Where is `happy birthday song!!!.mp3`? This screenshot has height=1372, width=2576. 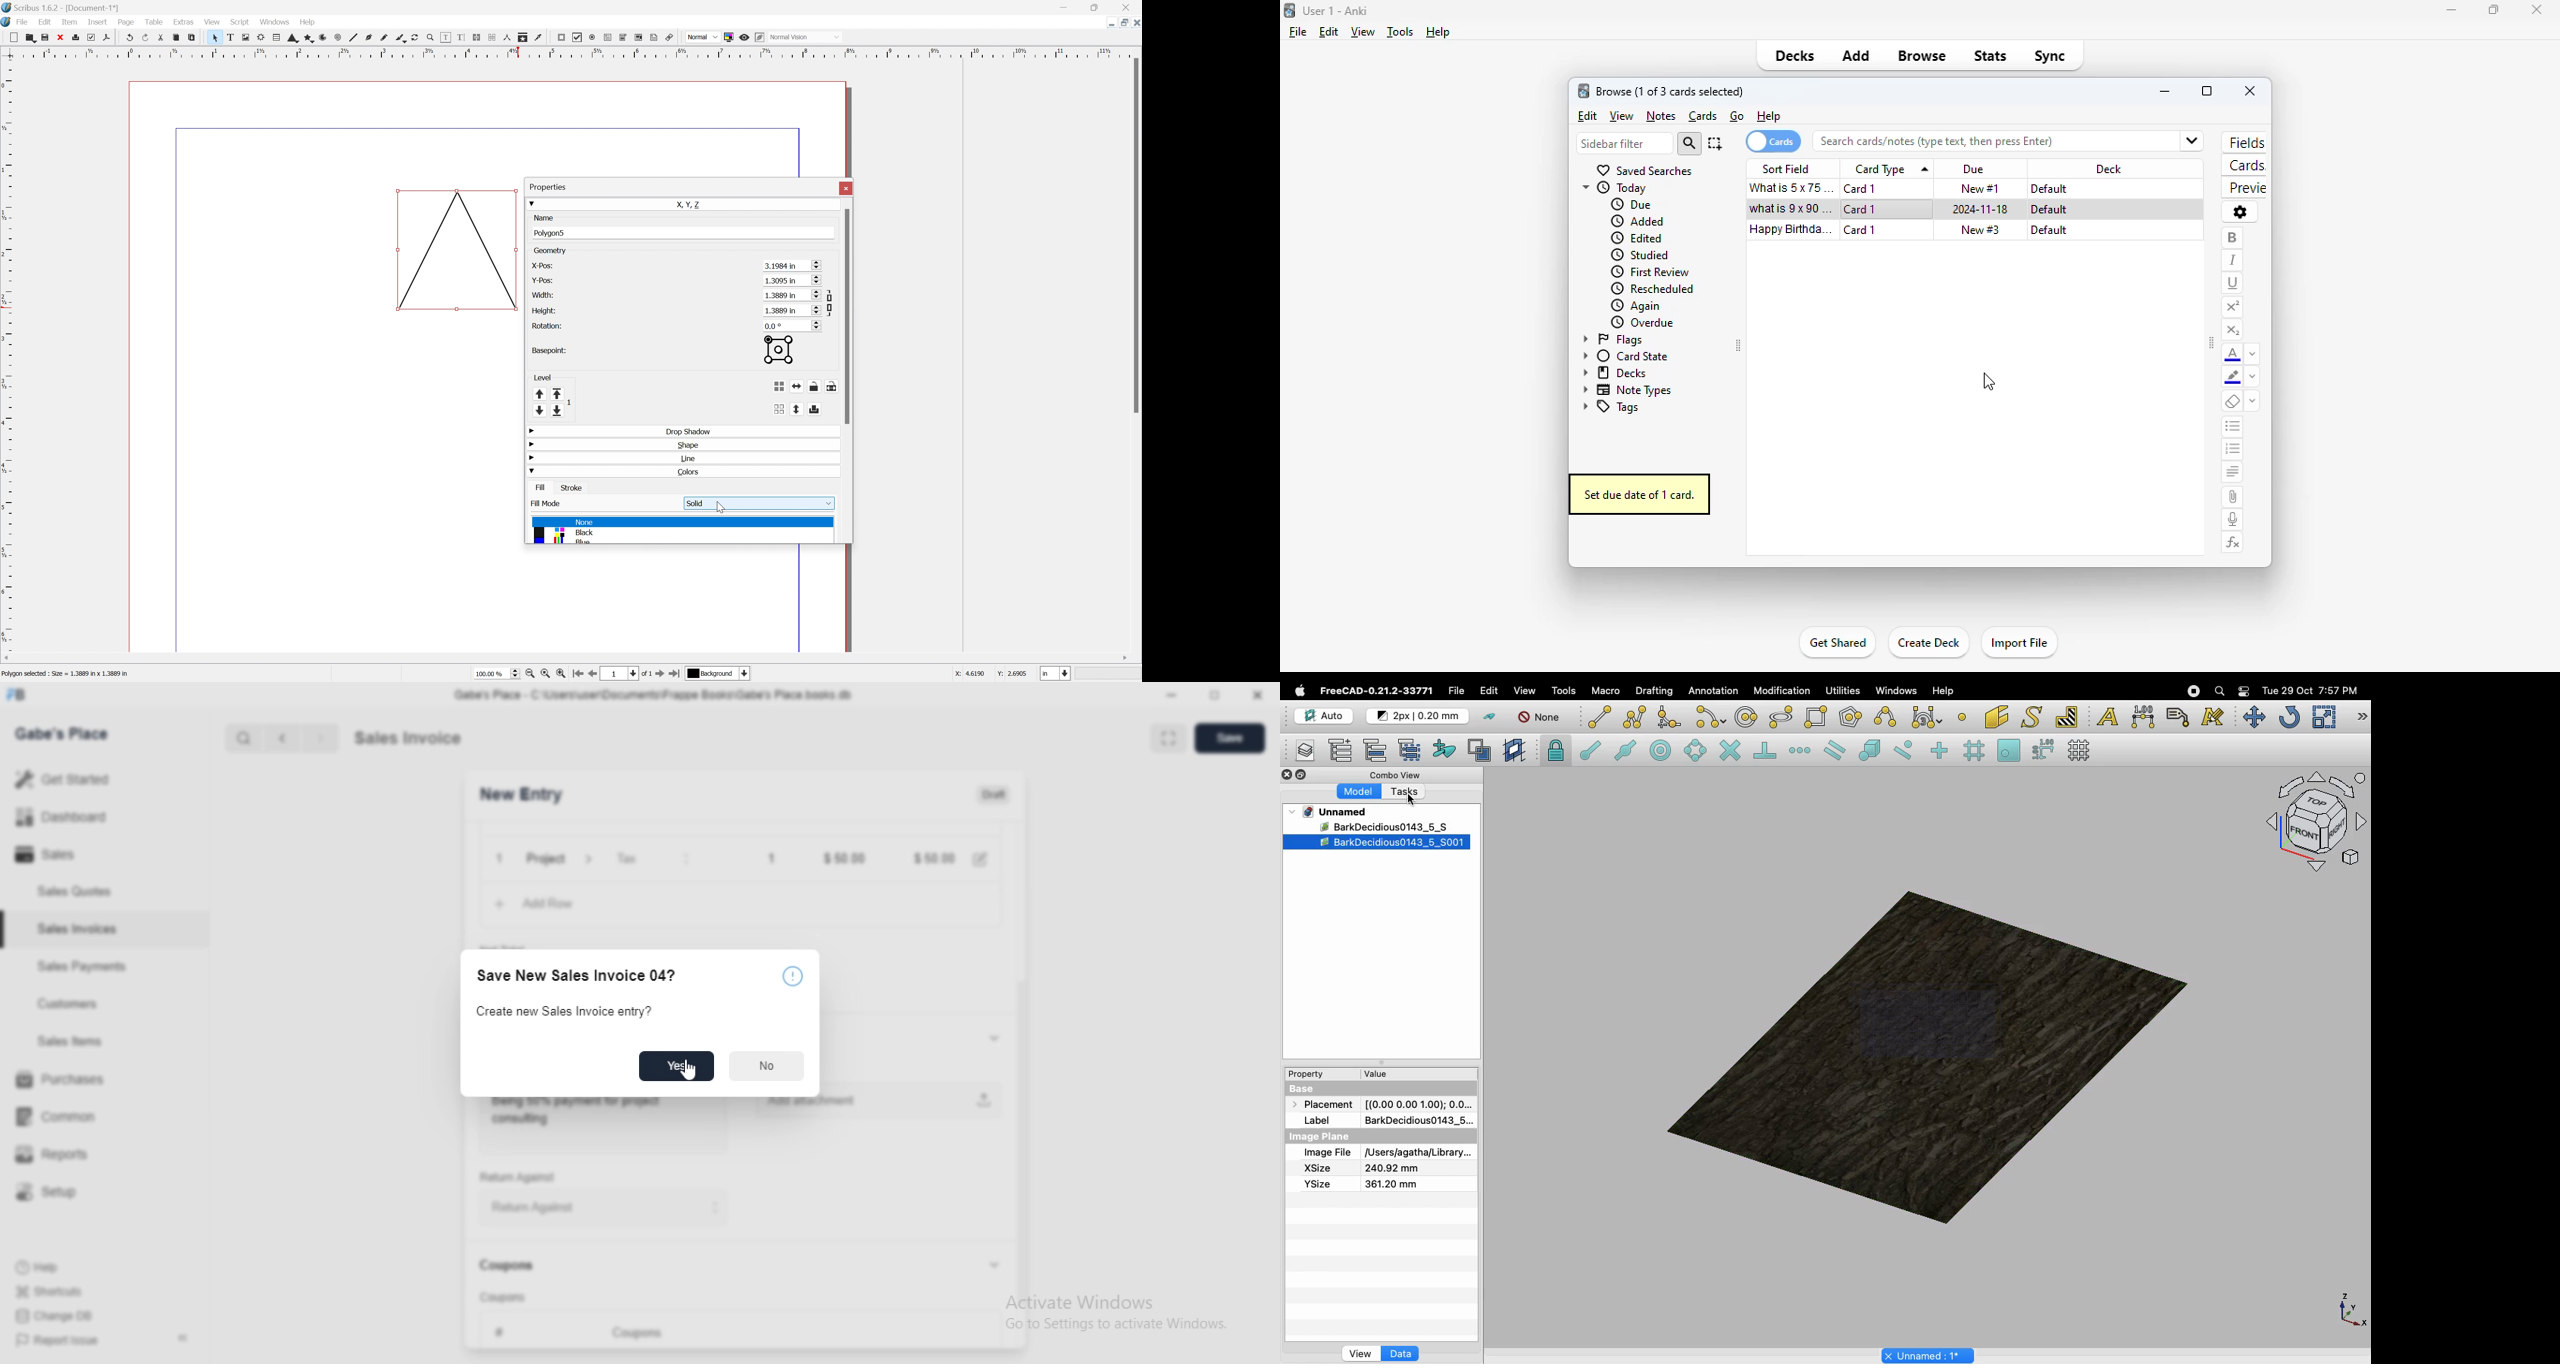
happy birthday song!!!.mp3 is located at coordinates (1791, 230).